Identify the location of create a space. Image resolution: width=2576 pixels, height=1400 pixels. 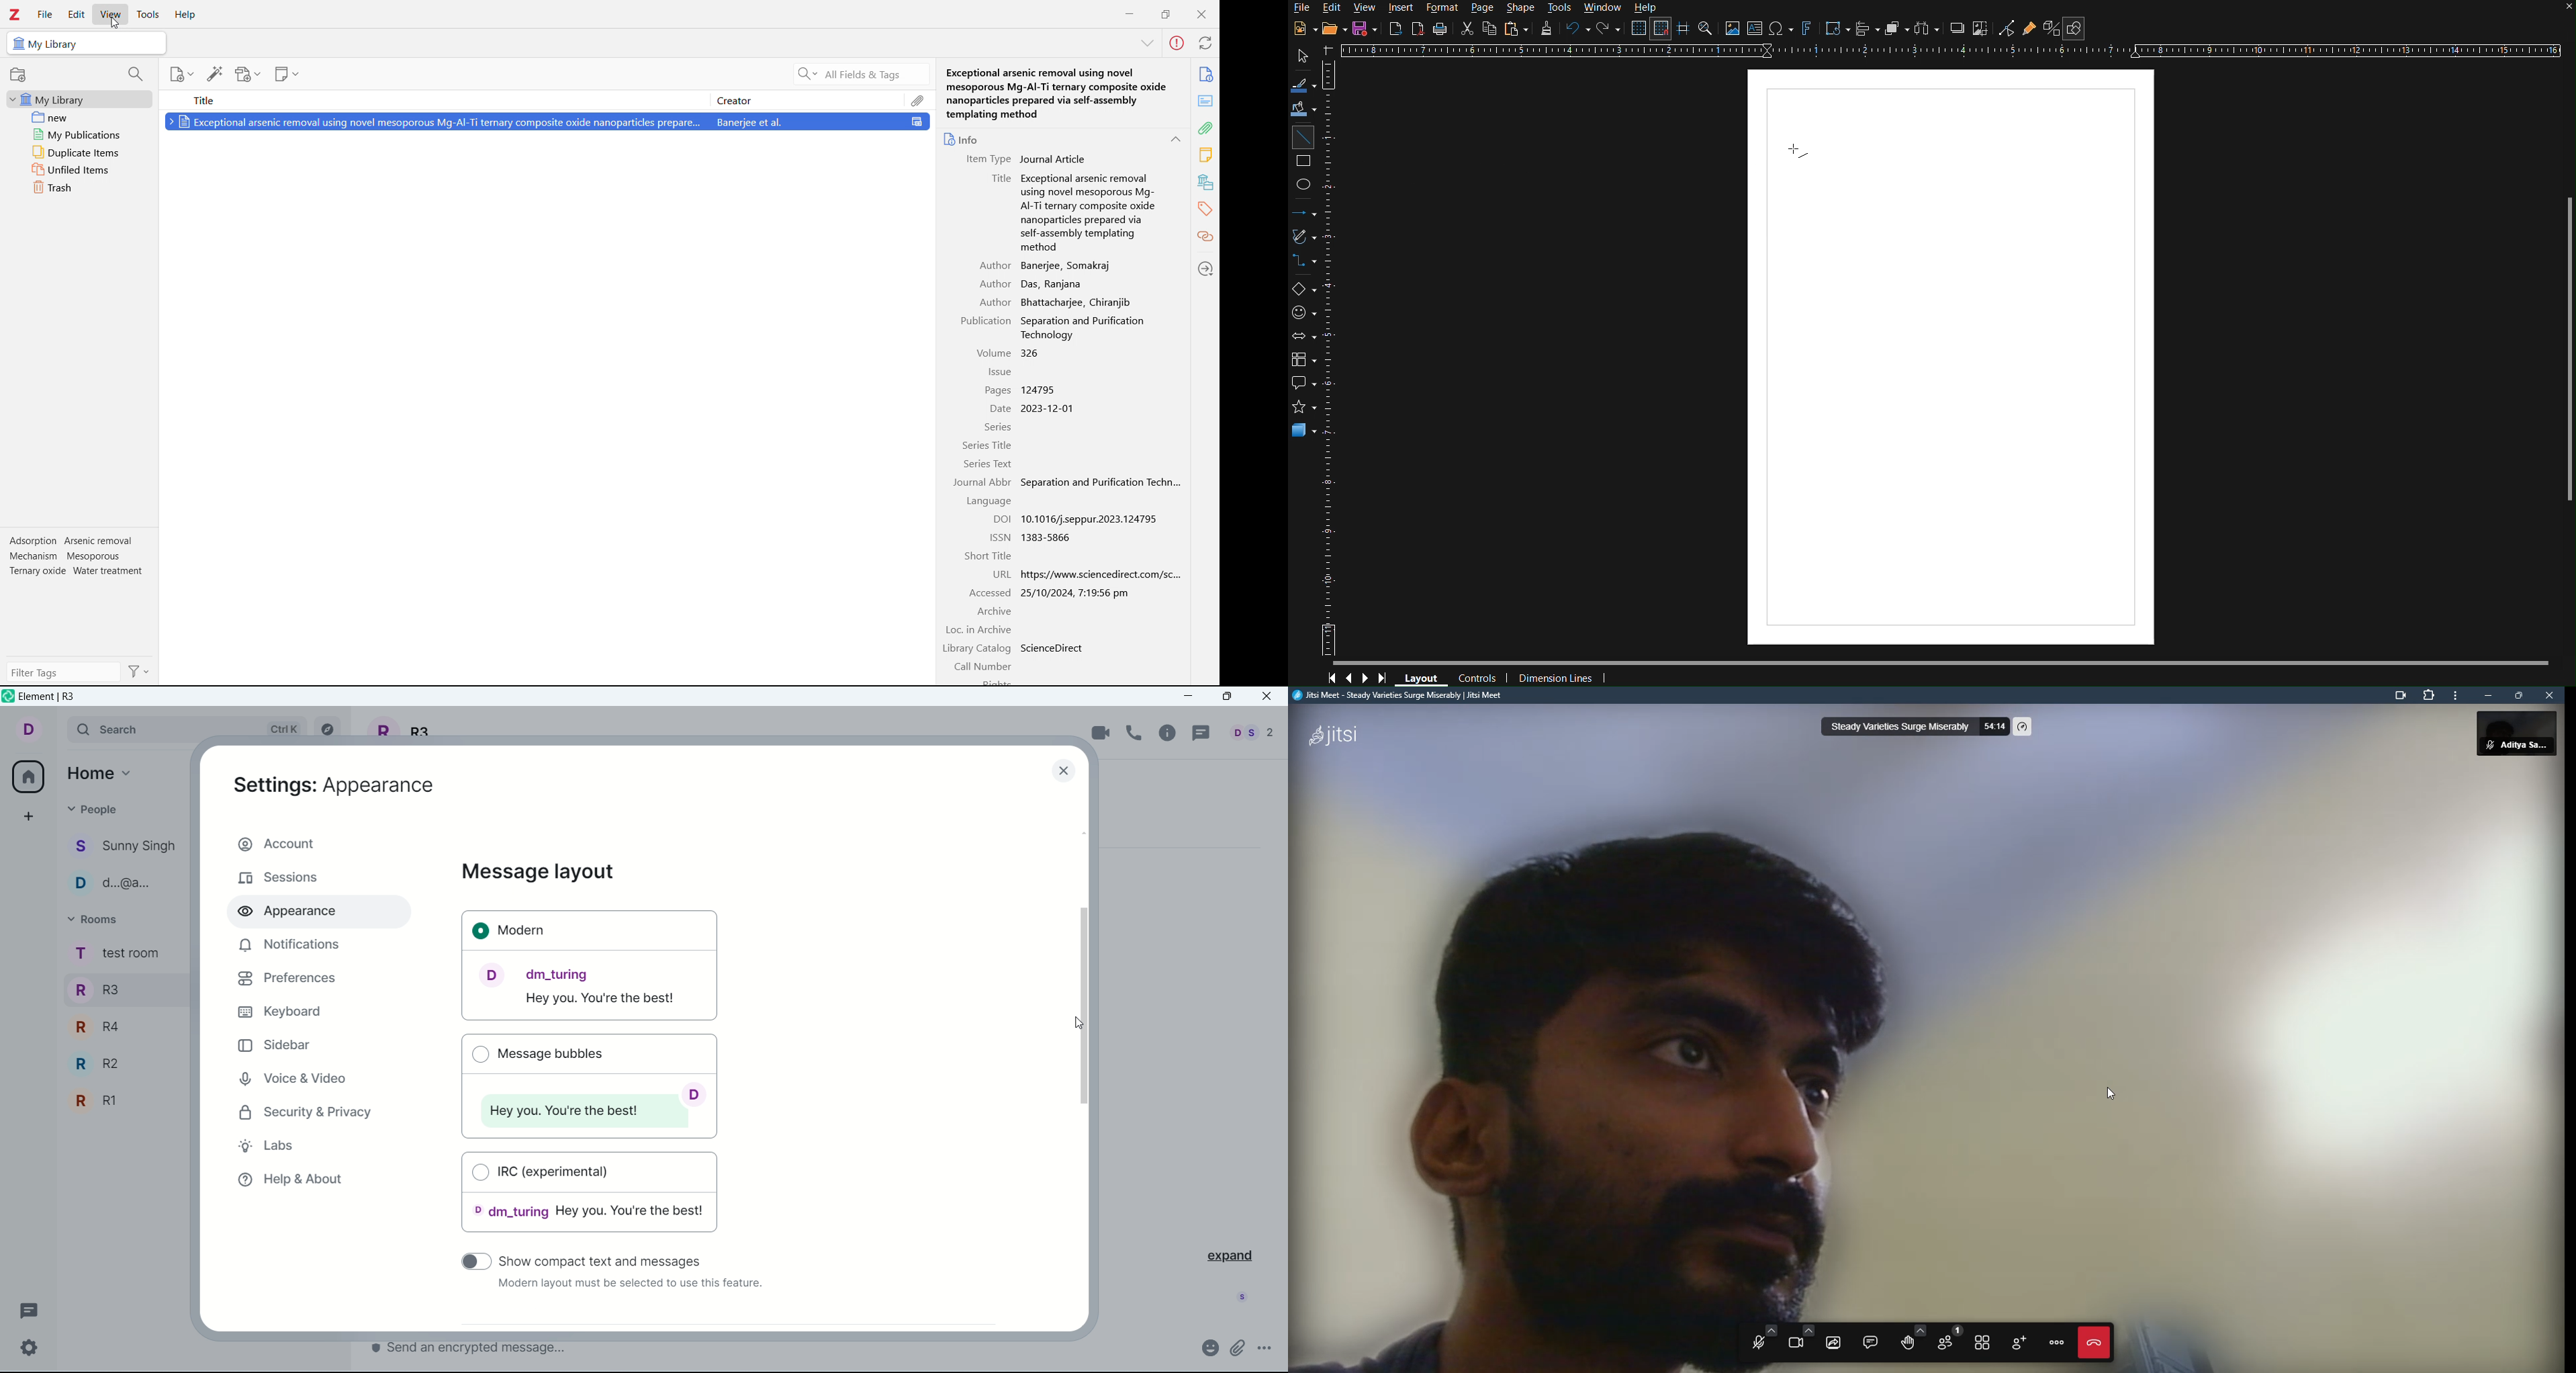
(29, 816).